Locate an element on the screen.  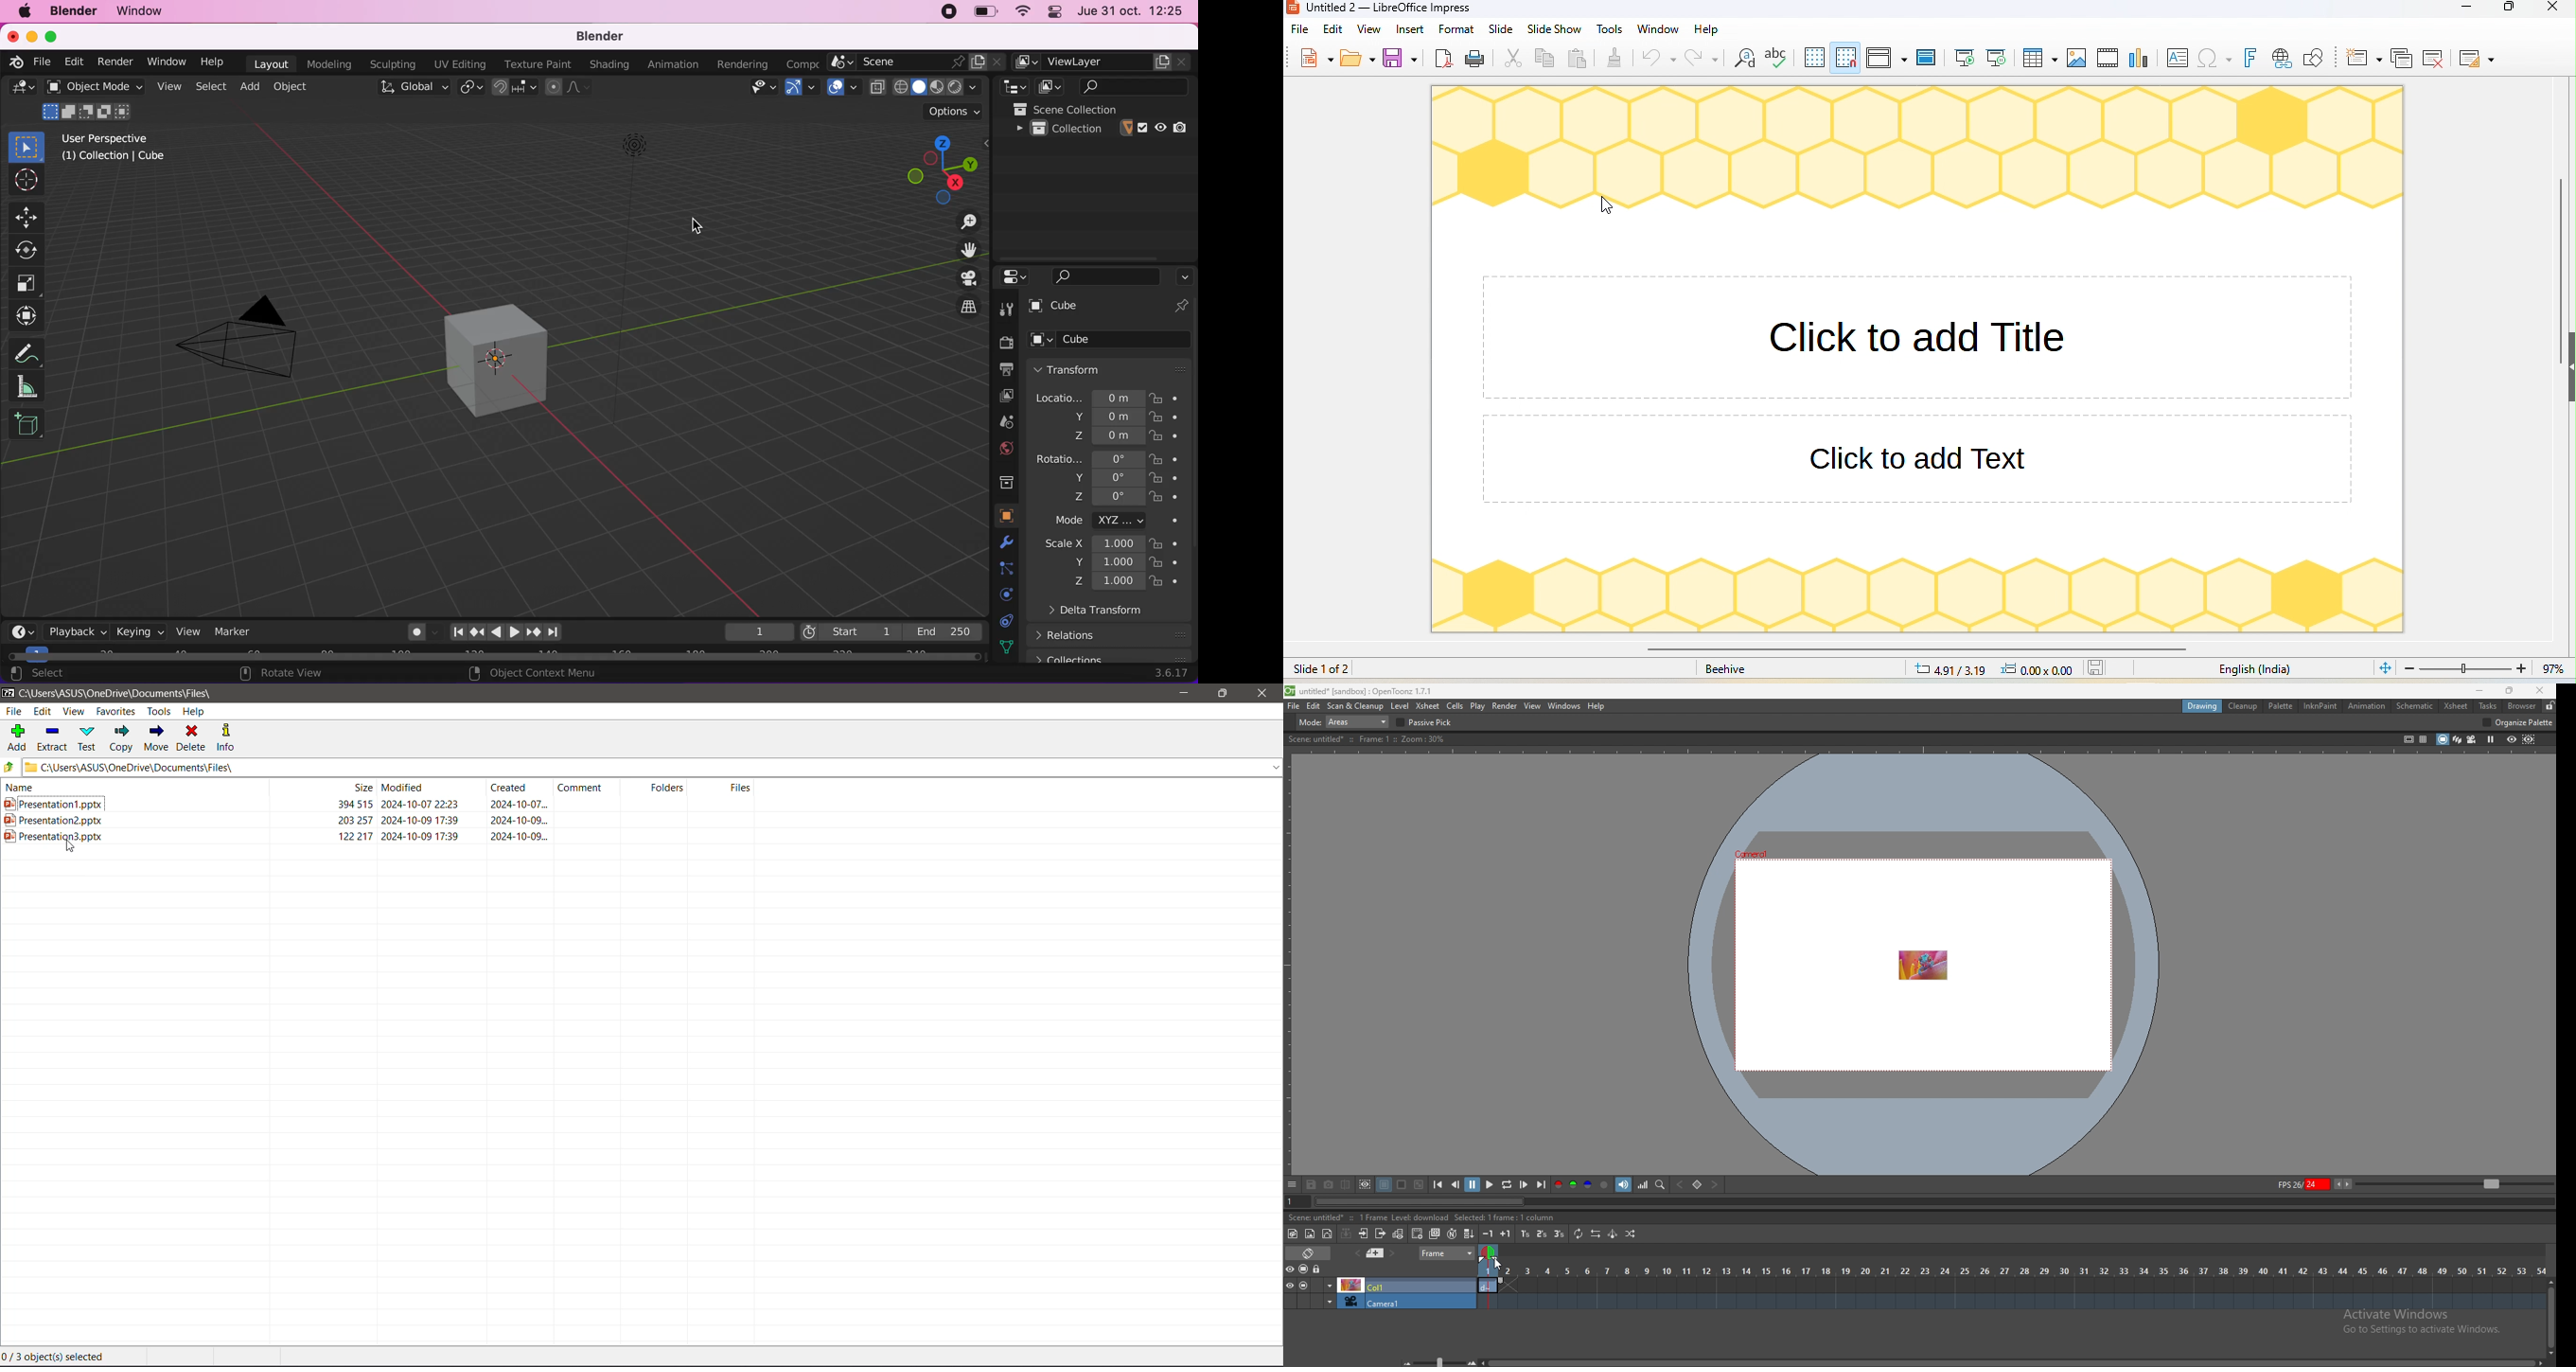
file is located at coordinates (1300, 30).